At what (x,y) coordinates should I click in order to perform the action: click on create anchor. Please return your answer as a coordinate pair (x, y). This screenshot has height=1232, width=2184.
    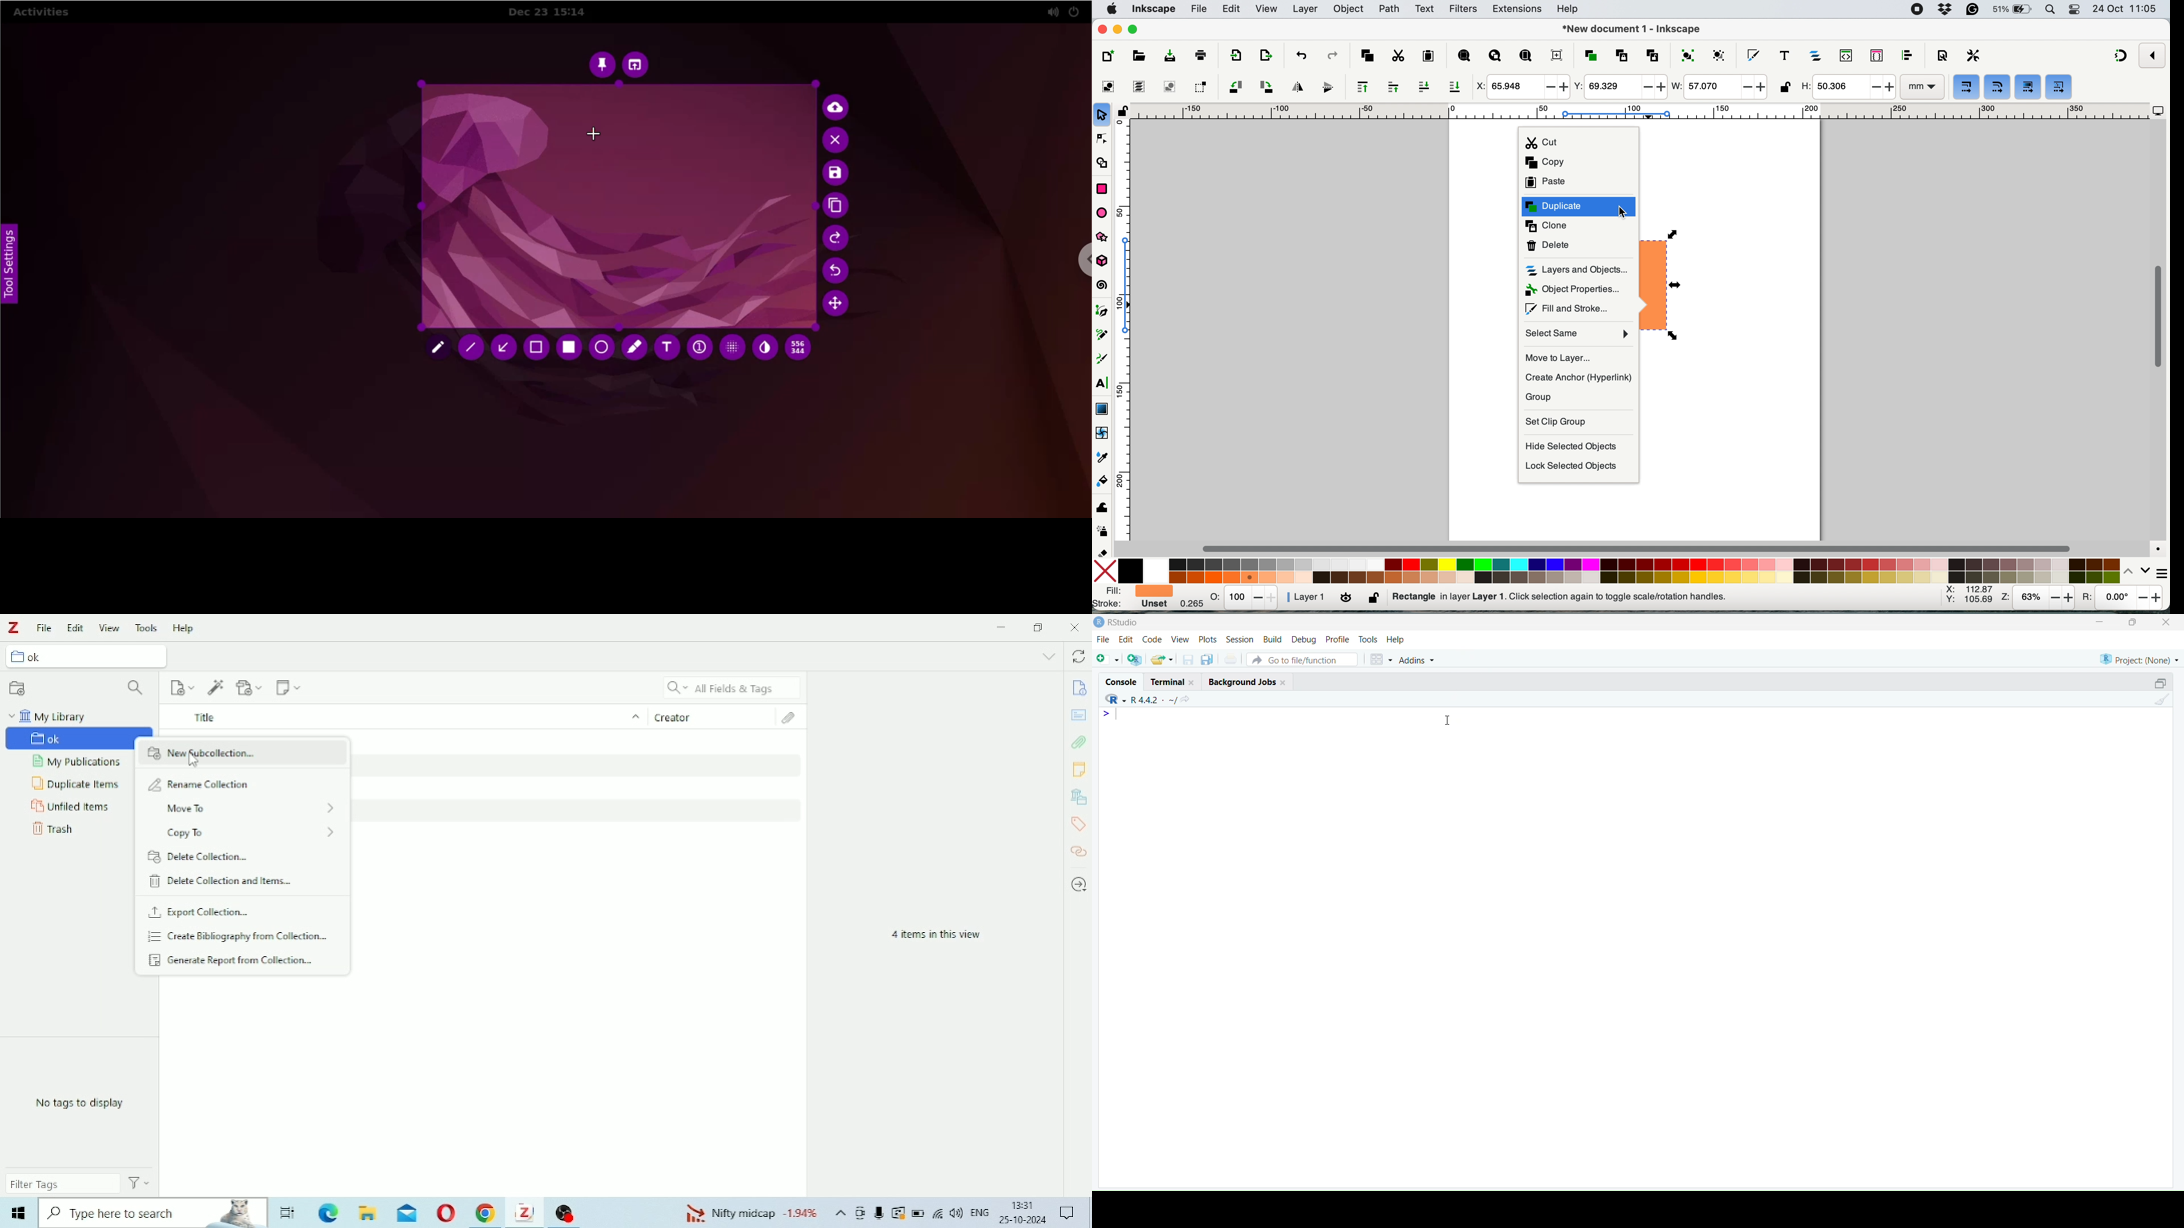
    Looking at the image, I should click on (1579, 378).